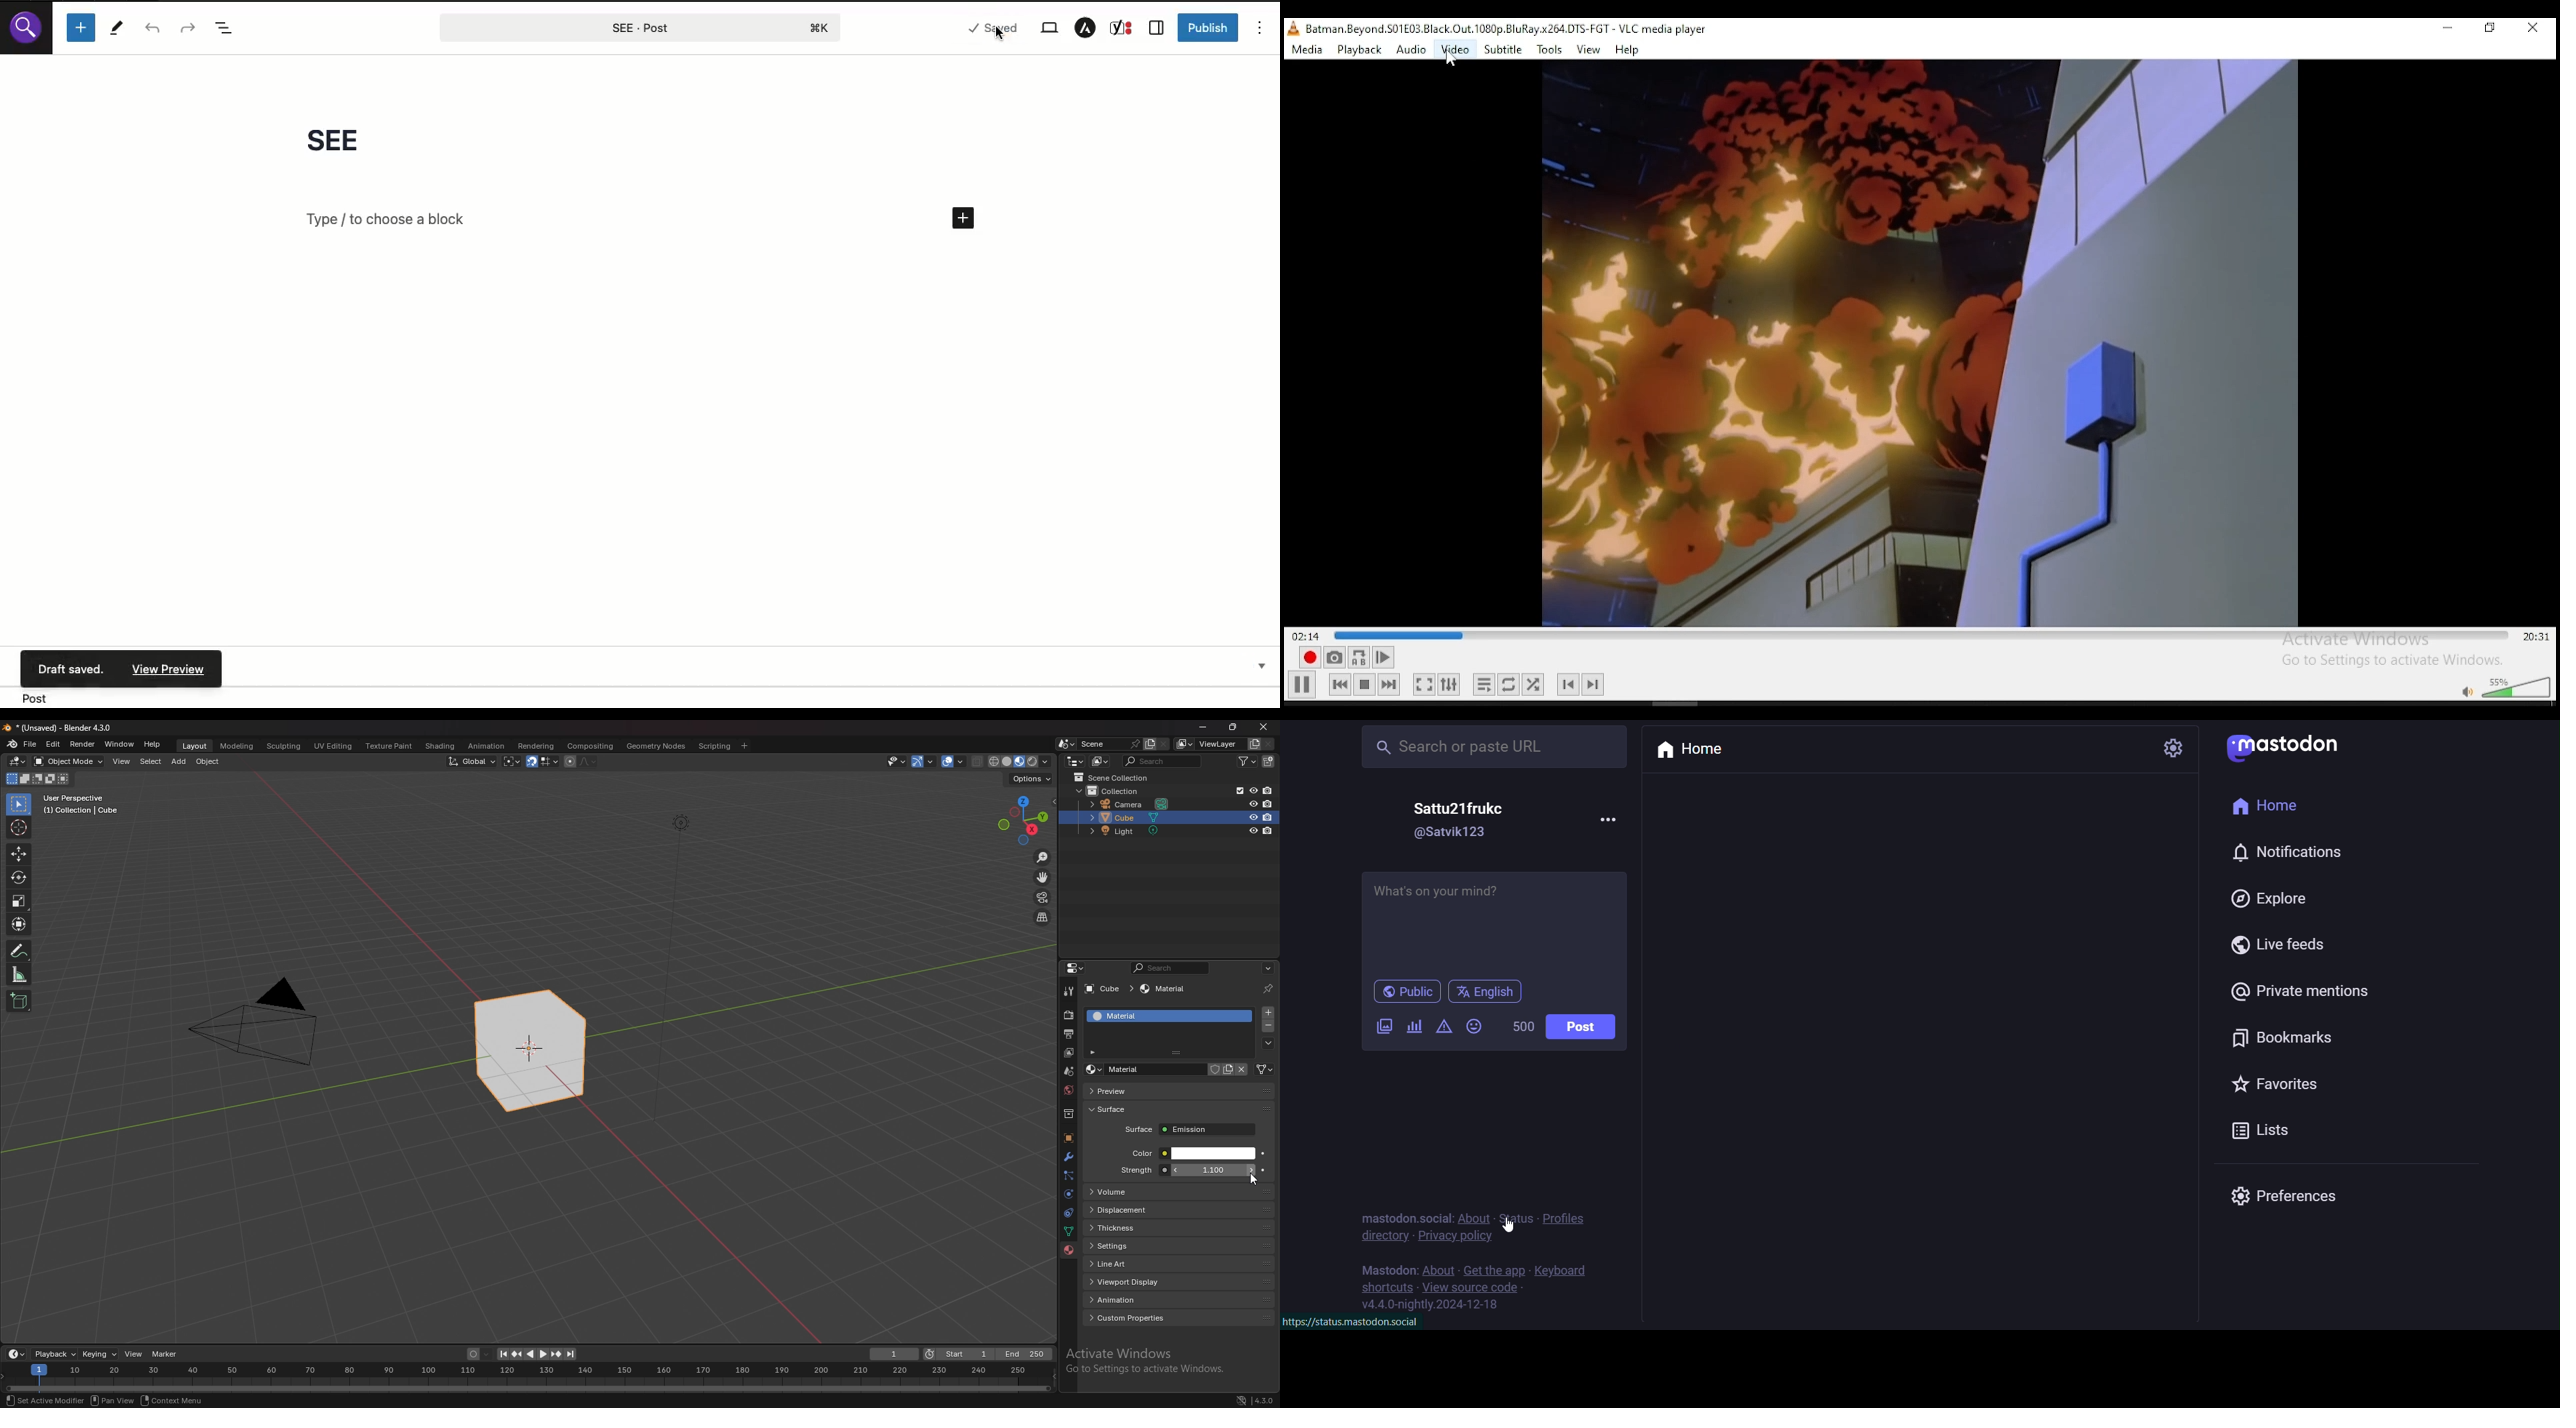  Describe the element at coordinates (1593, 683) in the screenshot. I see `next chapter` at that location.